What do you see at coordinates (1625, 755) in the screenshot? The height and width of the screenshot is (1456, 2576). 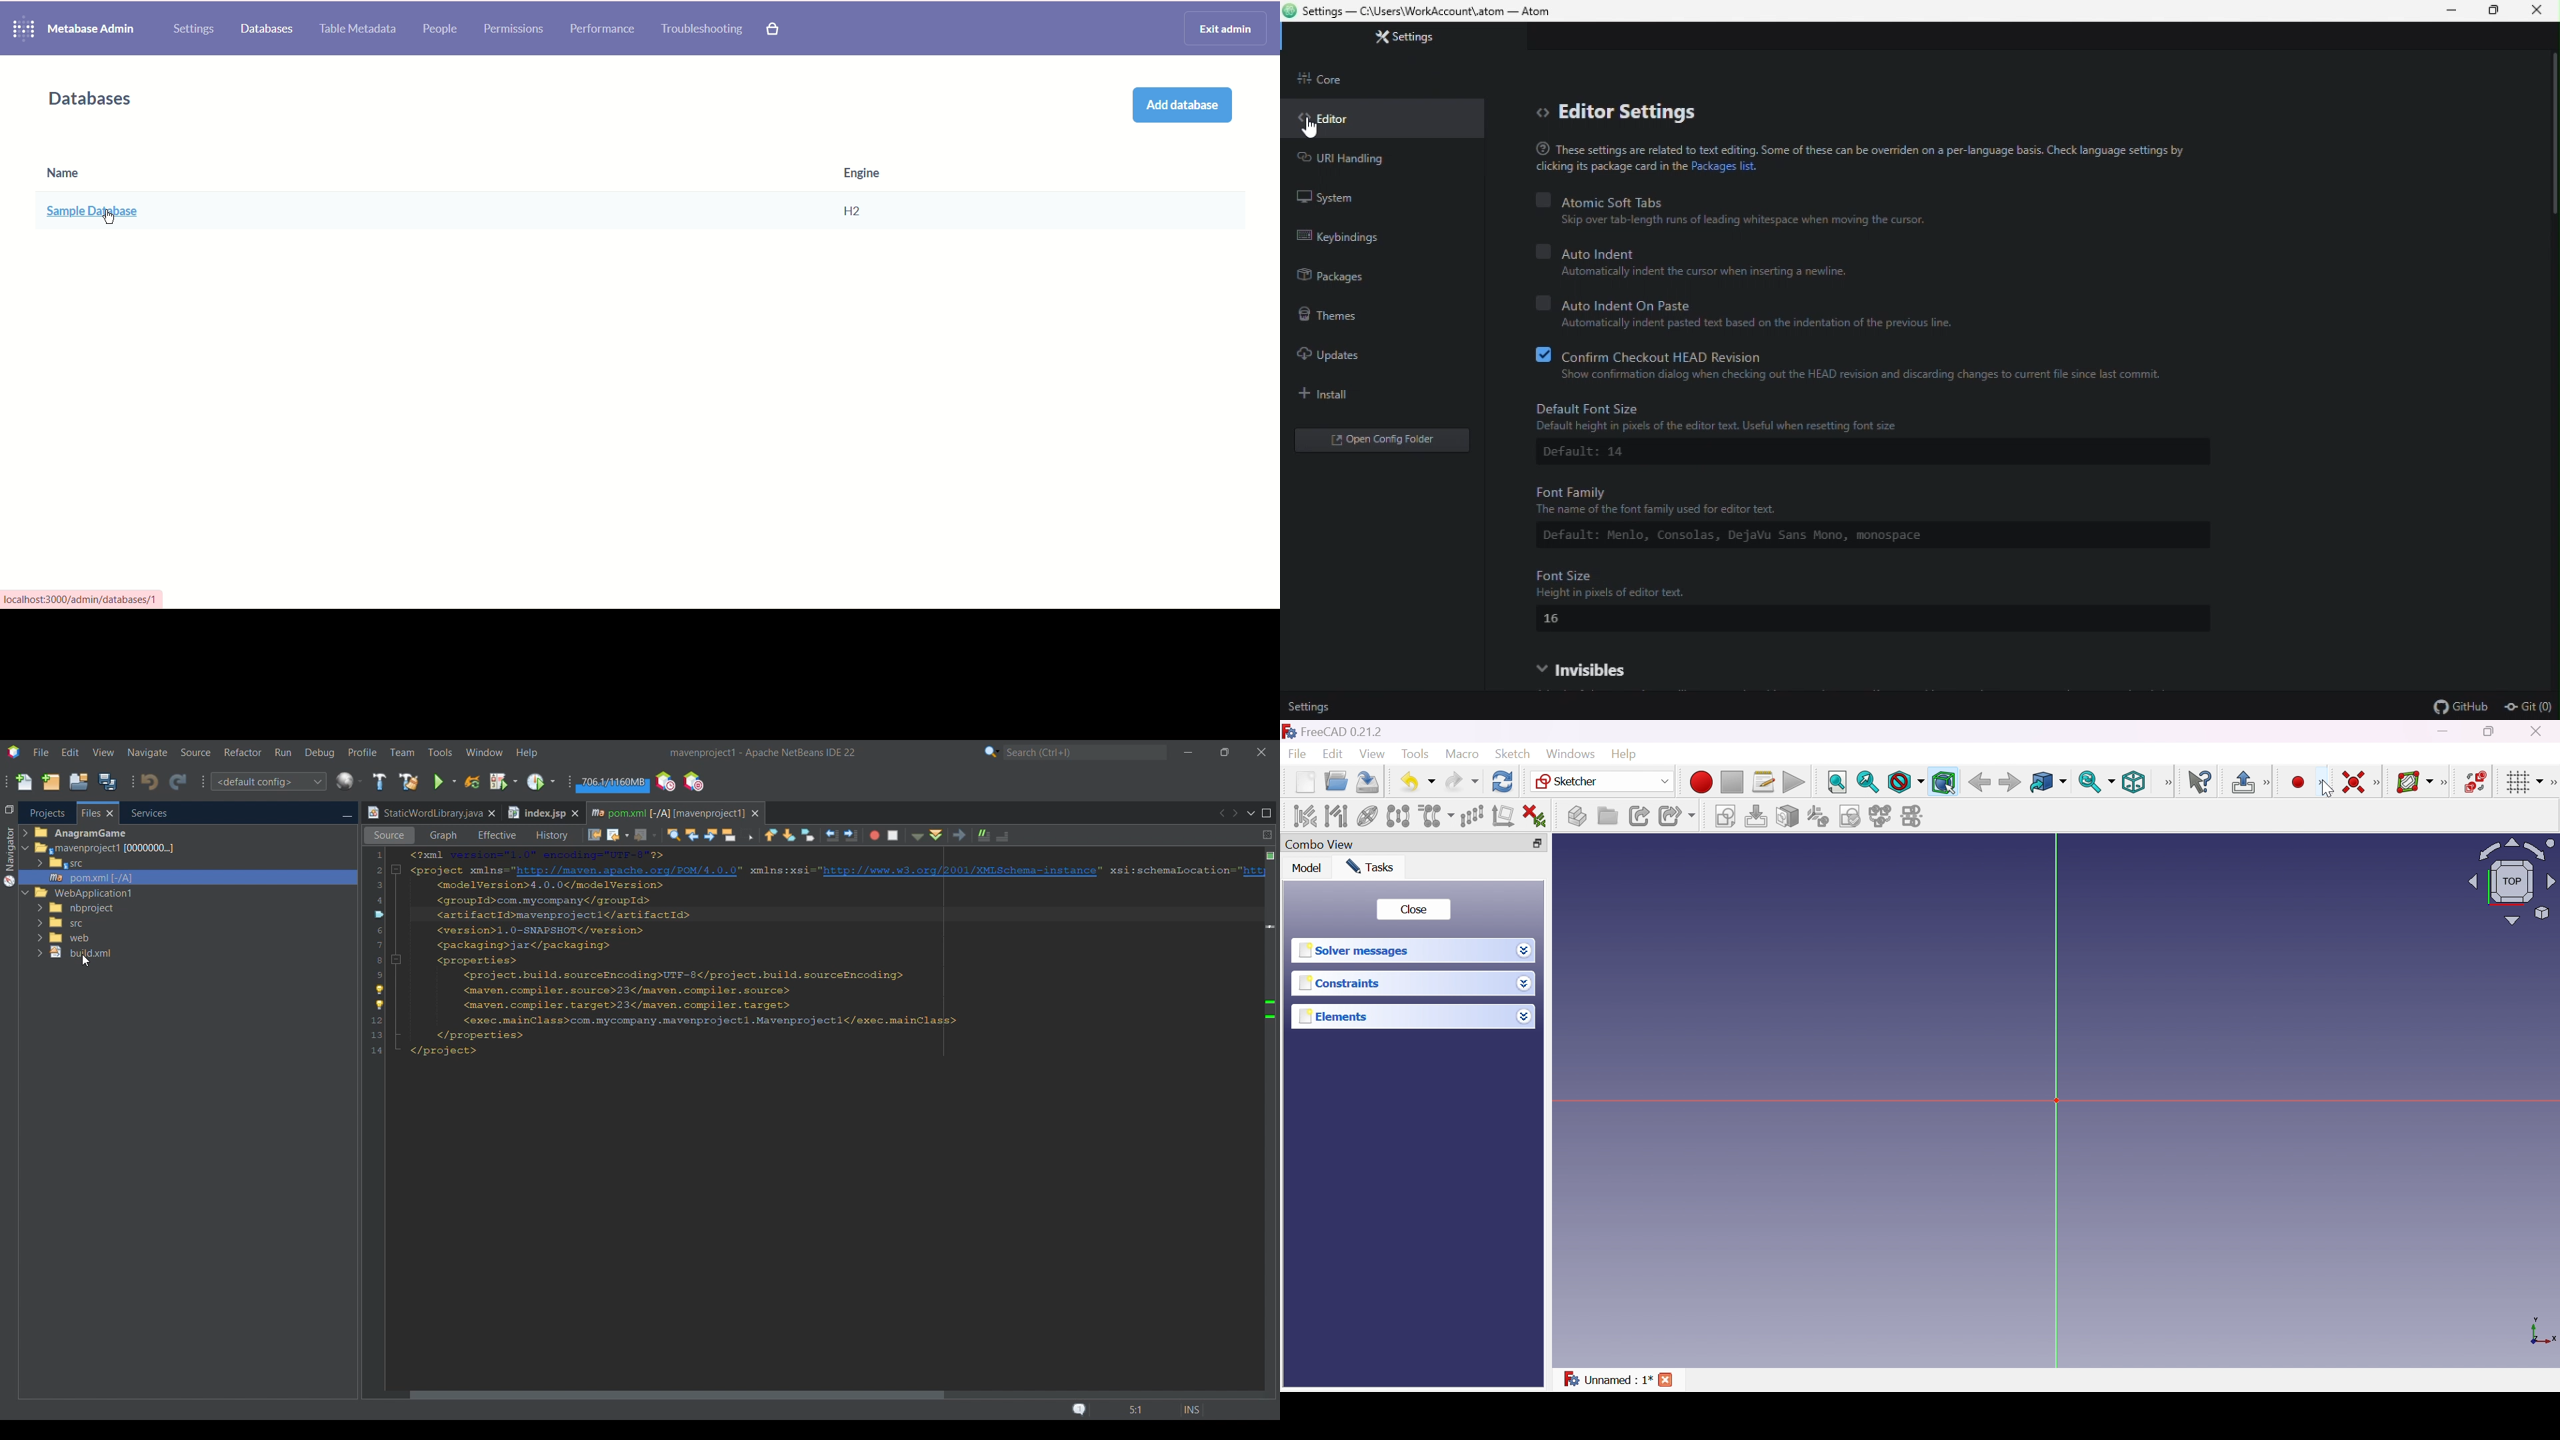 I see `Help` at bounding box center [1625, 755].